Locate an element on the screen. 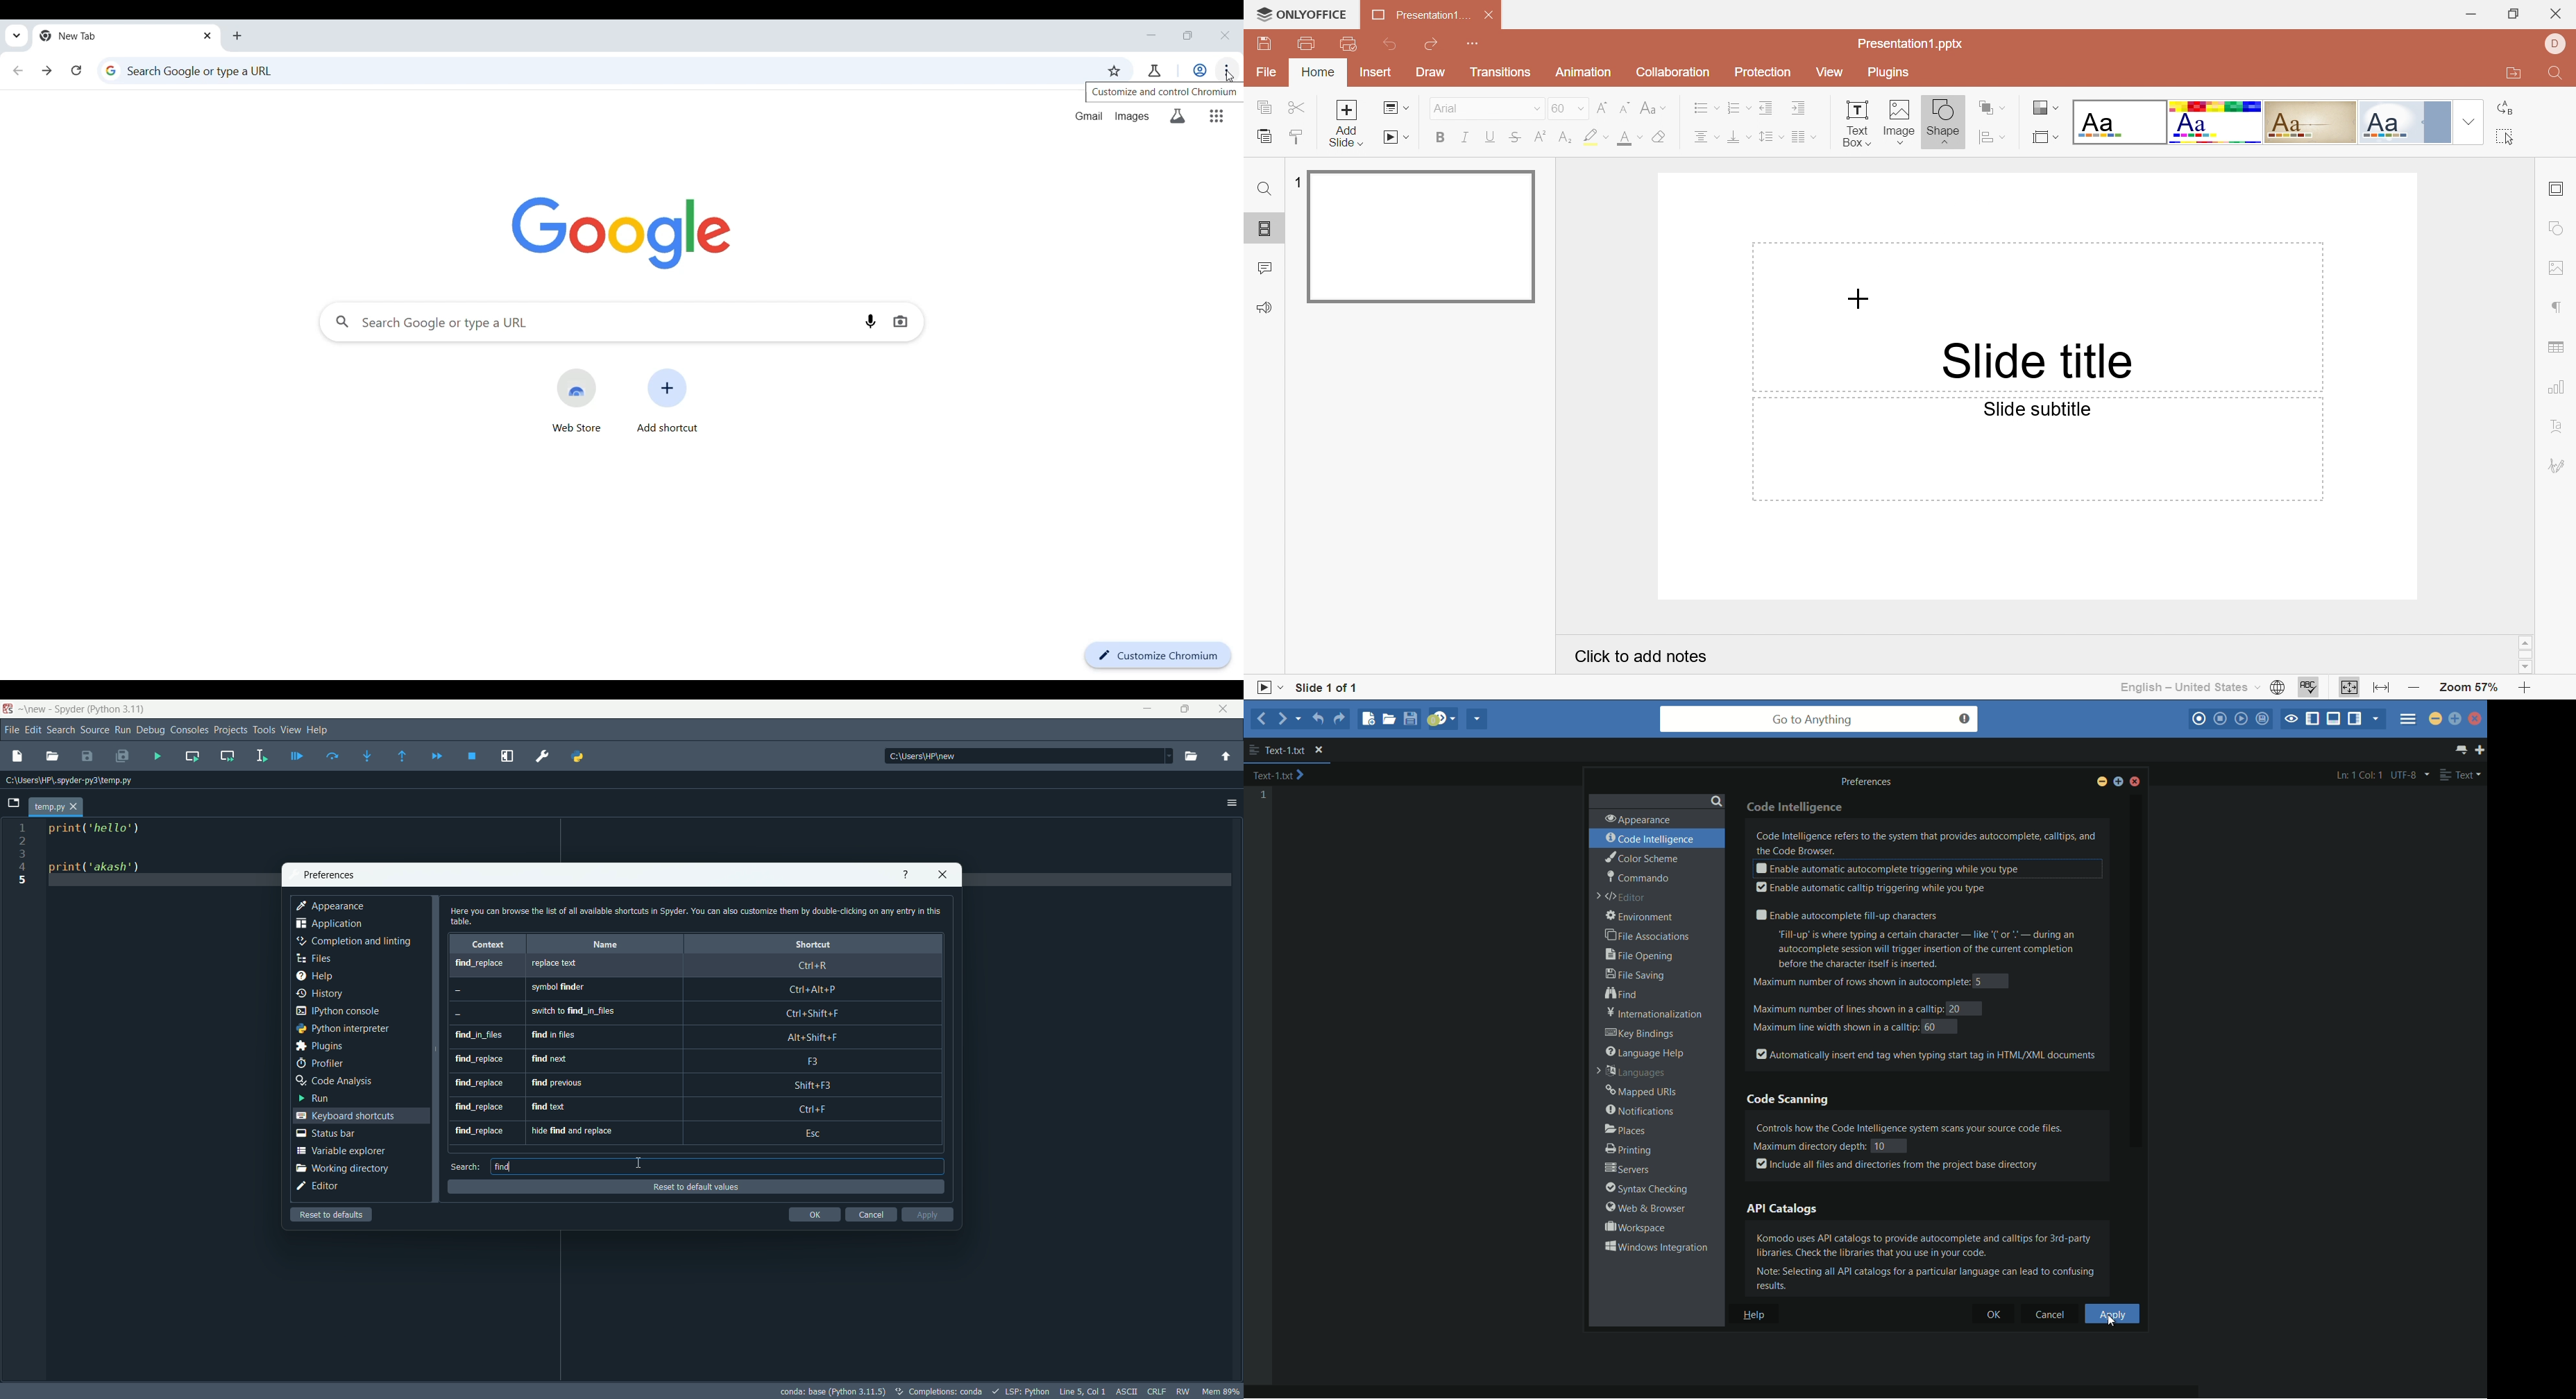 The width and height of the screenshot is (2576, 1400). Cursor is located at coordinates (1856, 298).